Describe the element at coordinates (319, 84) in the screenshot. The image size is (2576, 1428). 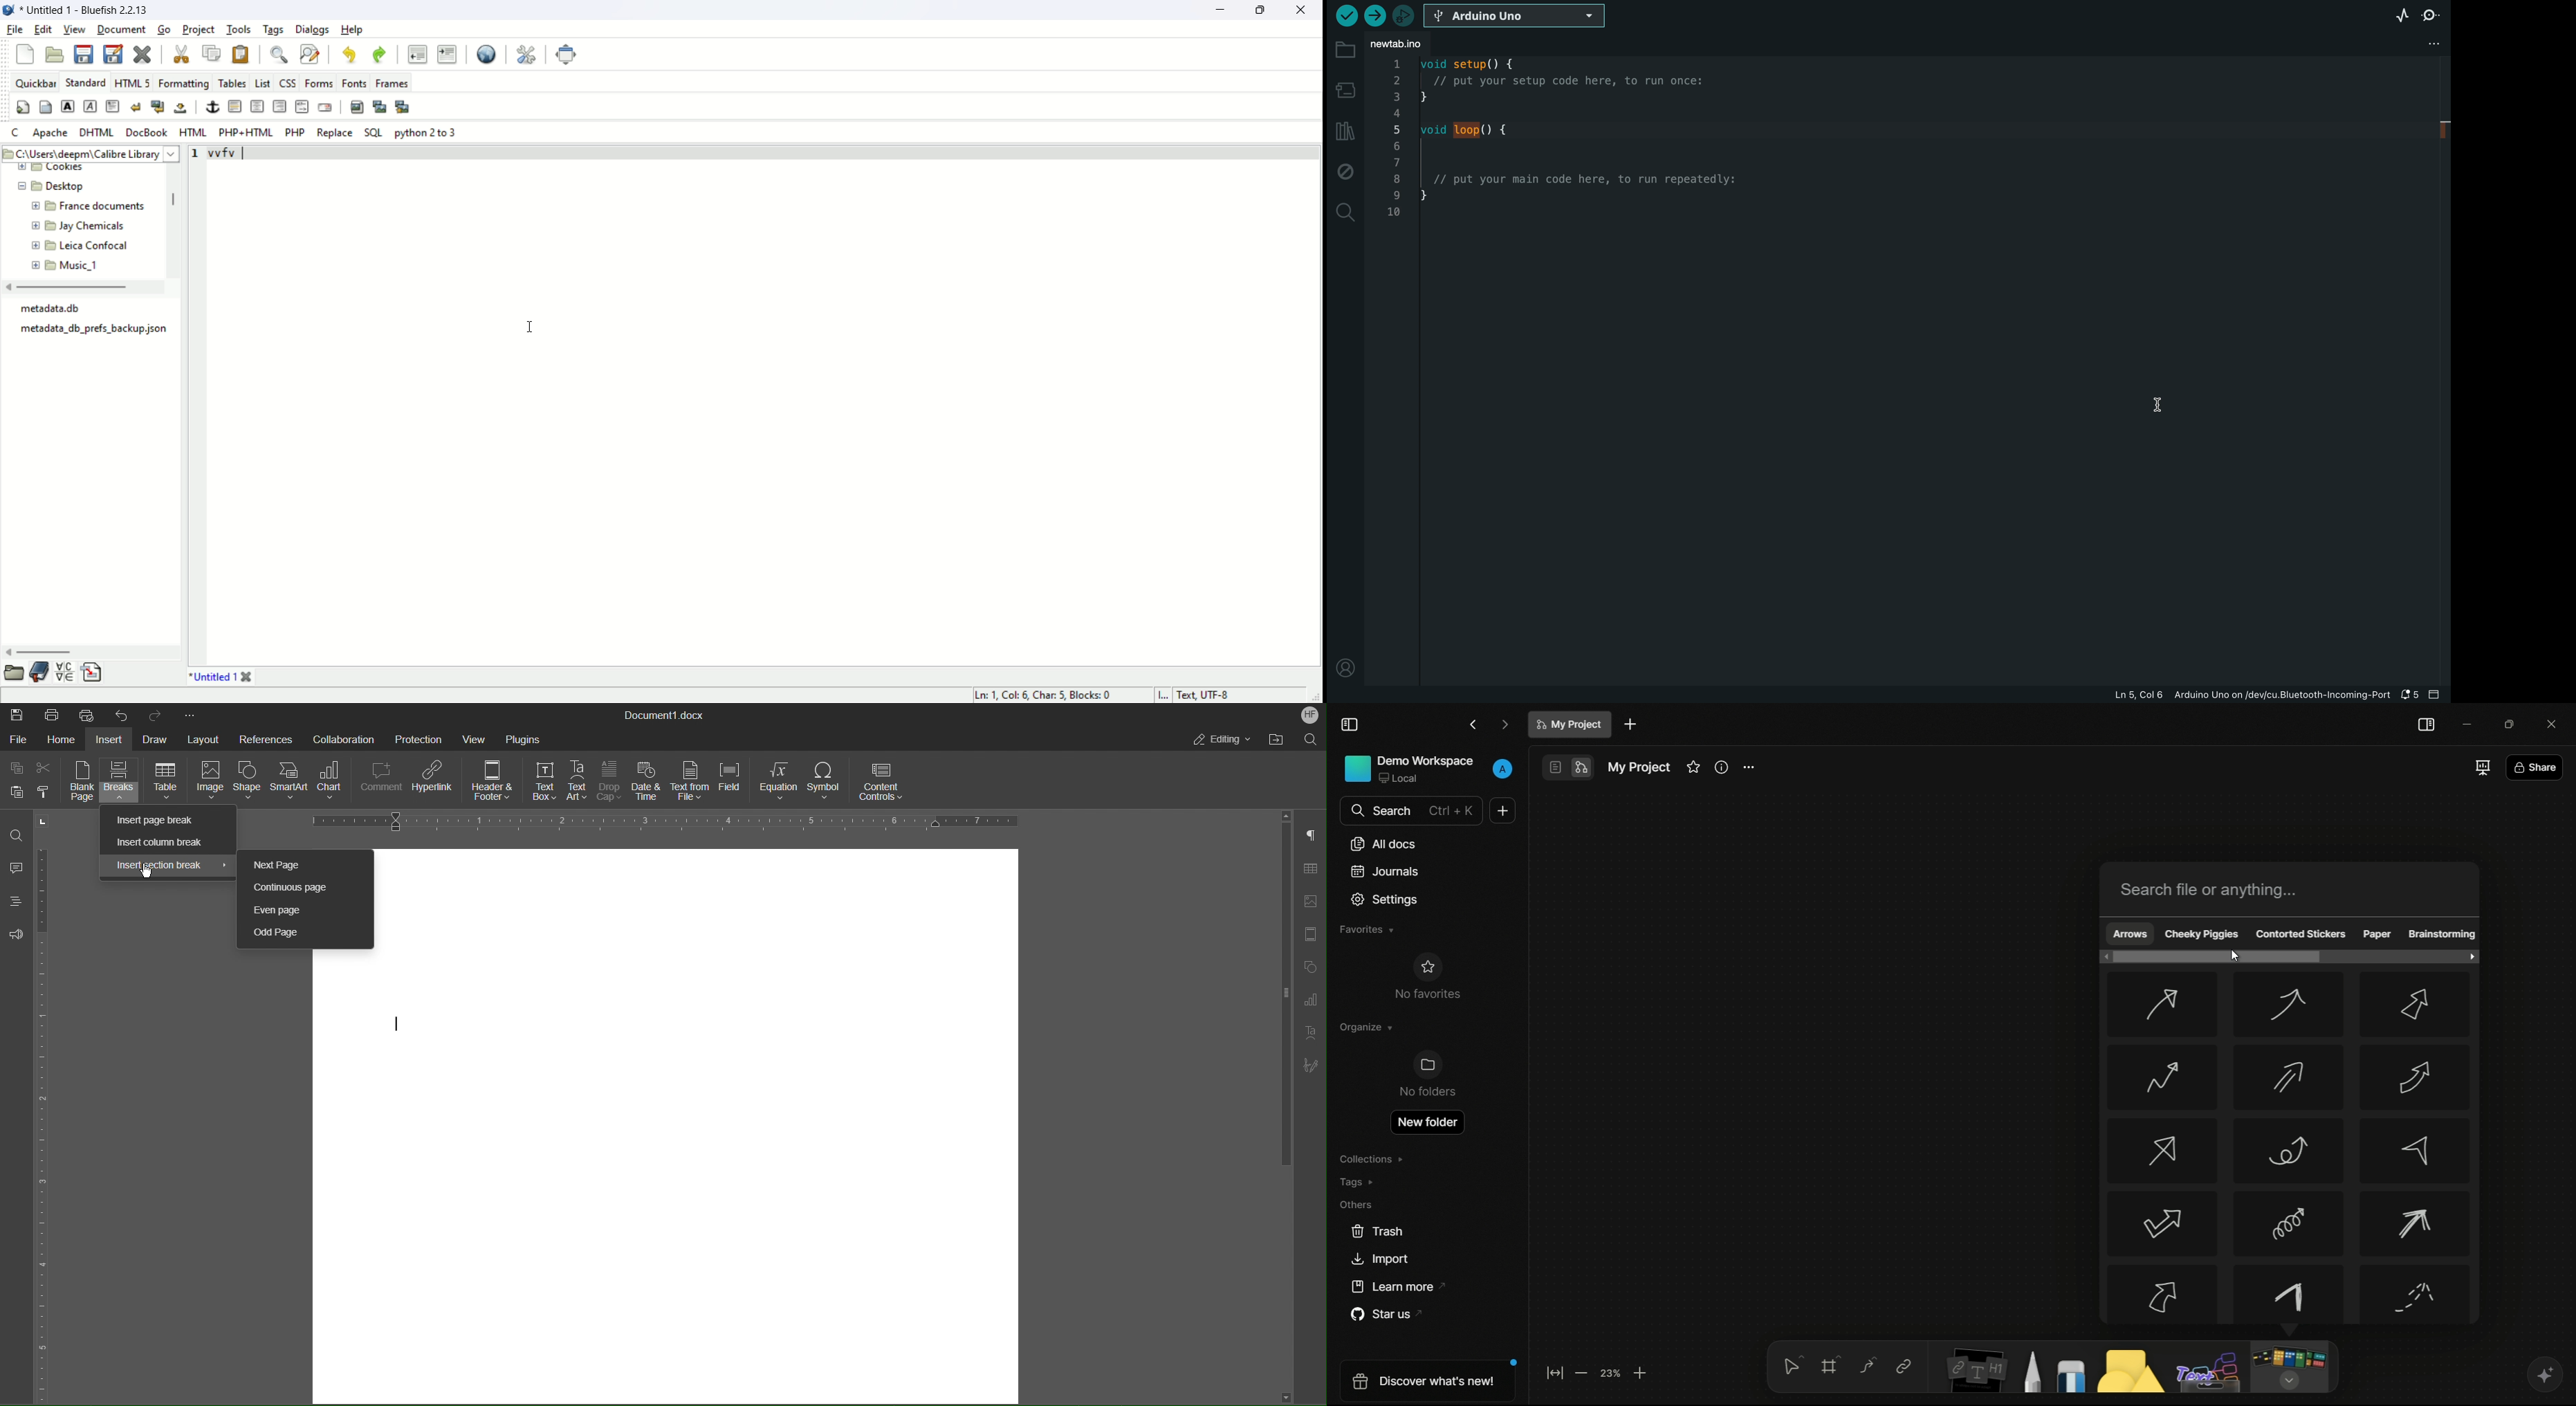
I see `forms` at that location.